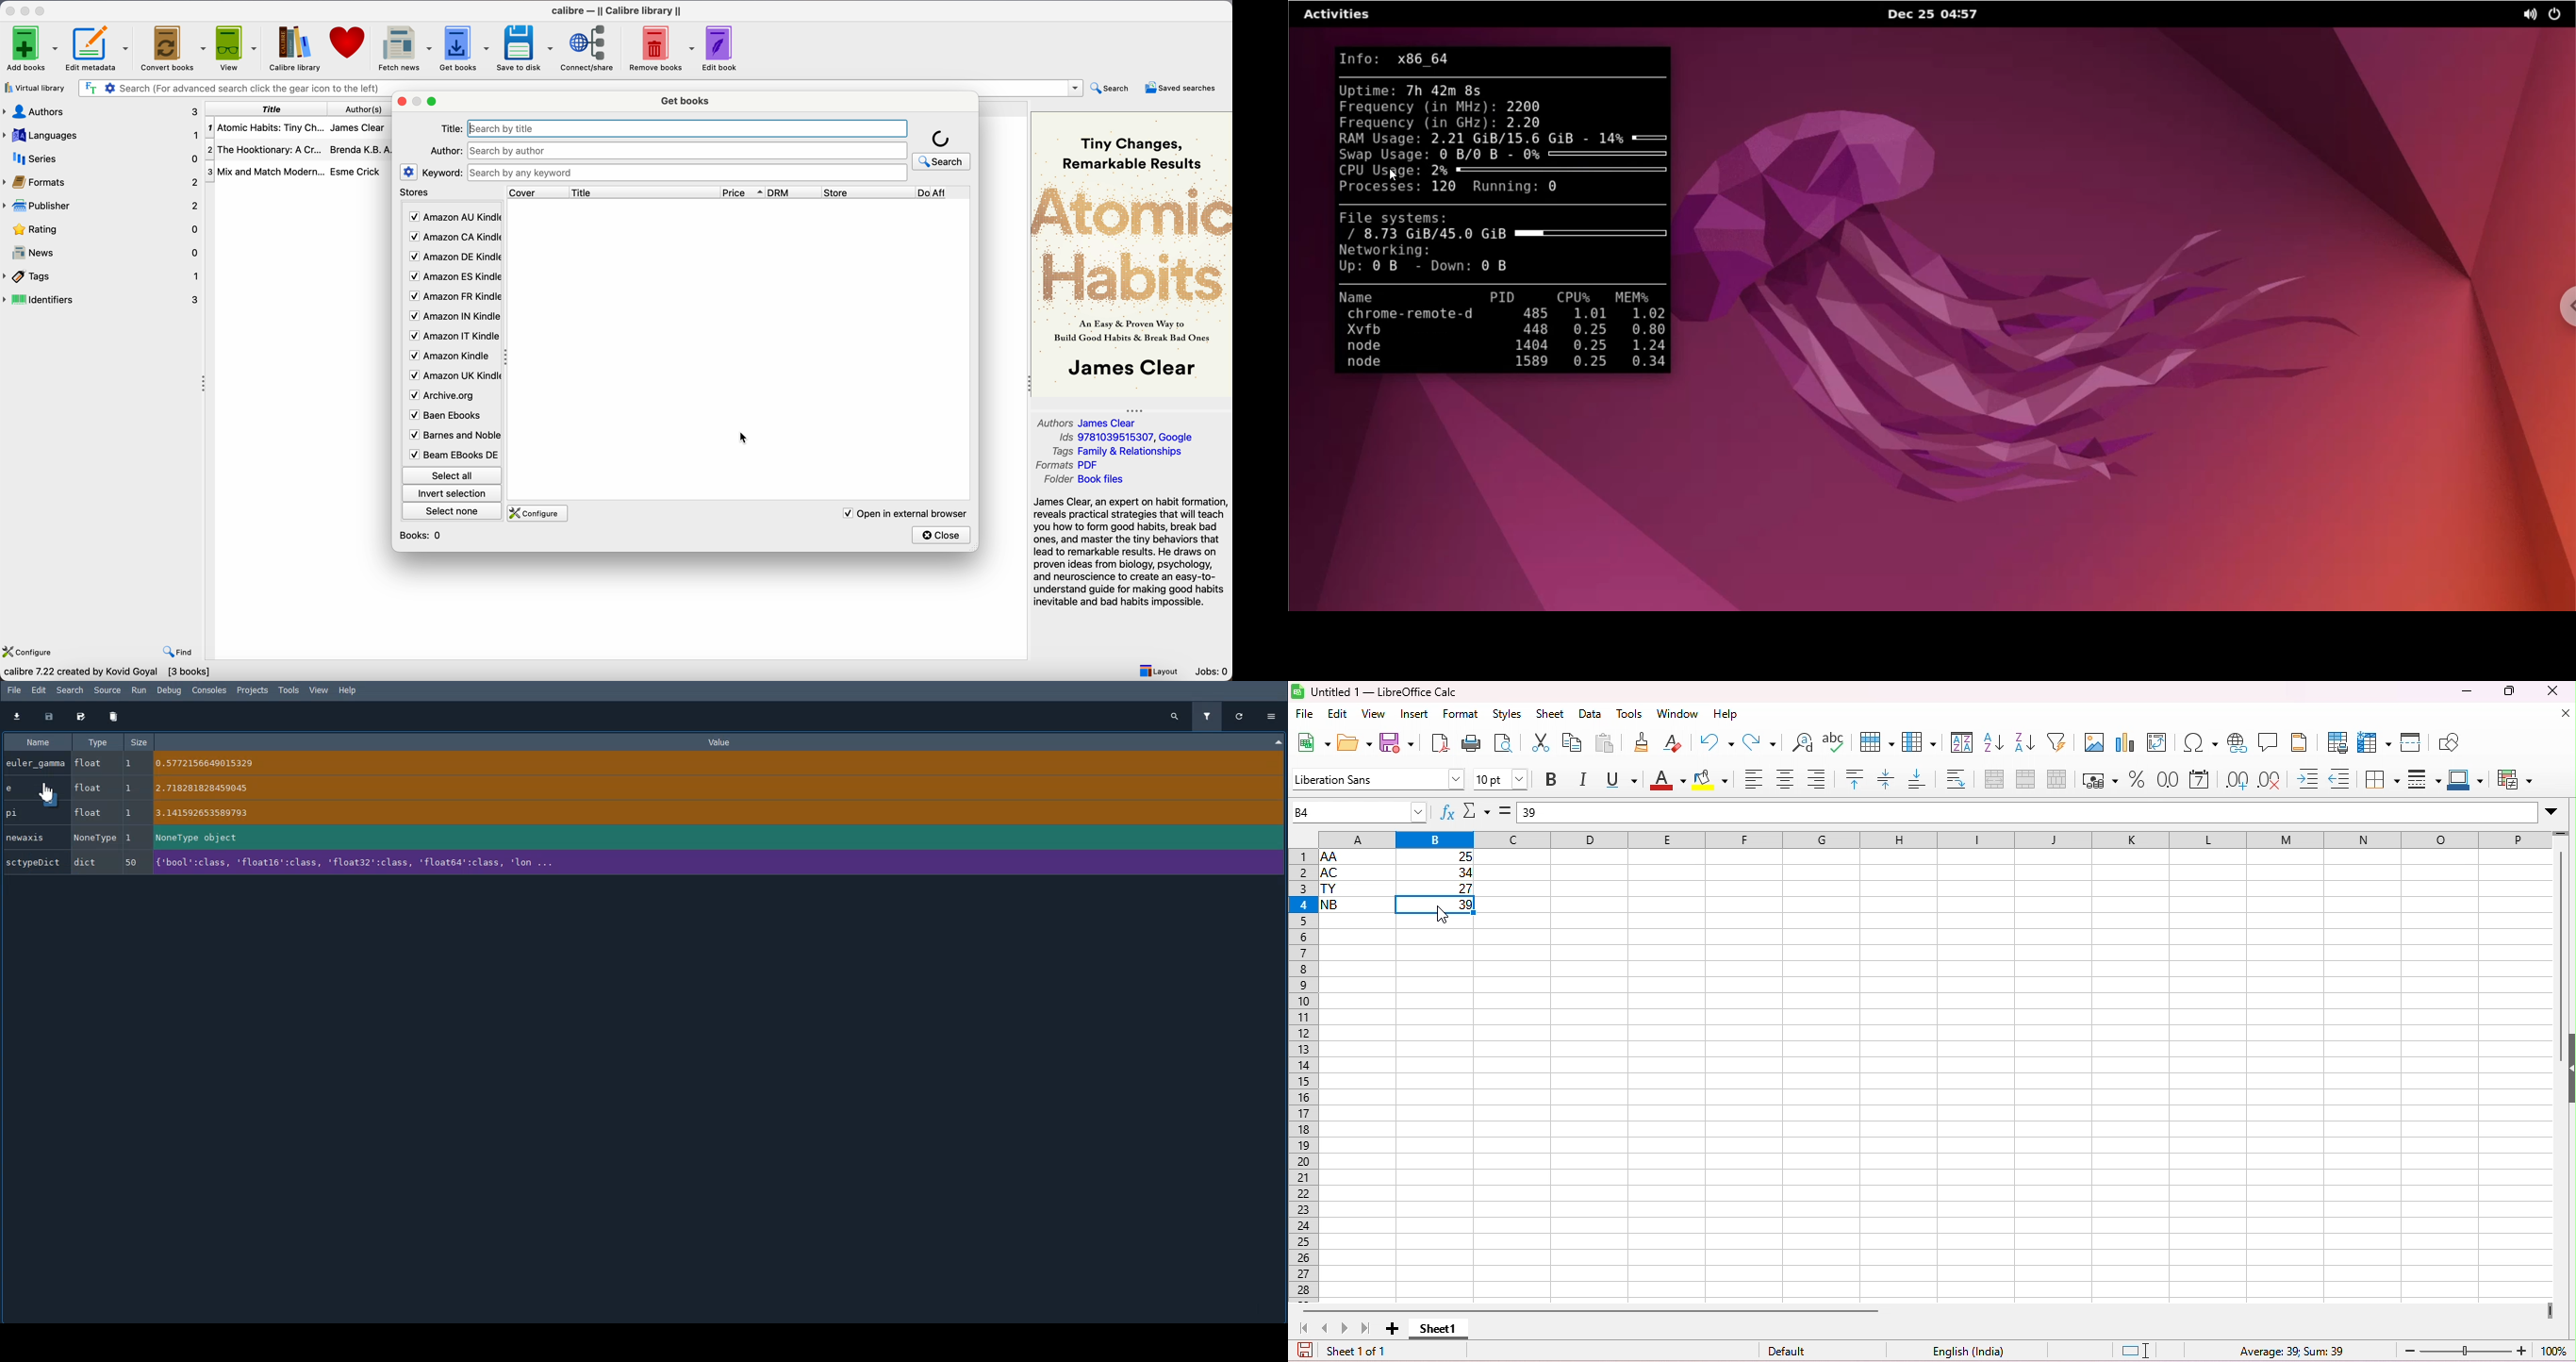 The width and height of the screenshot is (2576, 1372). Describe the element at coordinates (1365, 1329) in the screenshot. I see `last sheet` at that location.